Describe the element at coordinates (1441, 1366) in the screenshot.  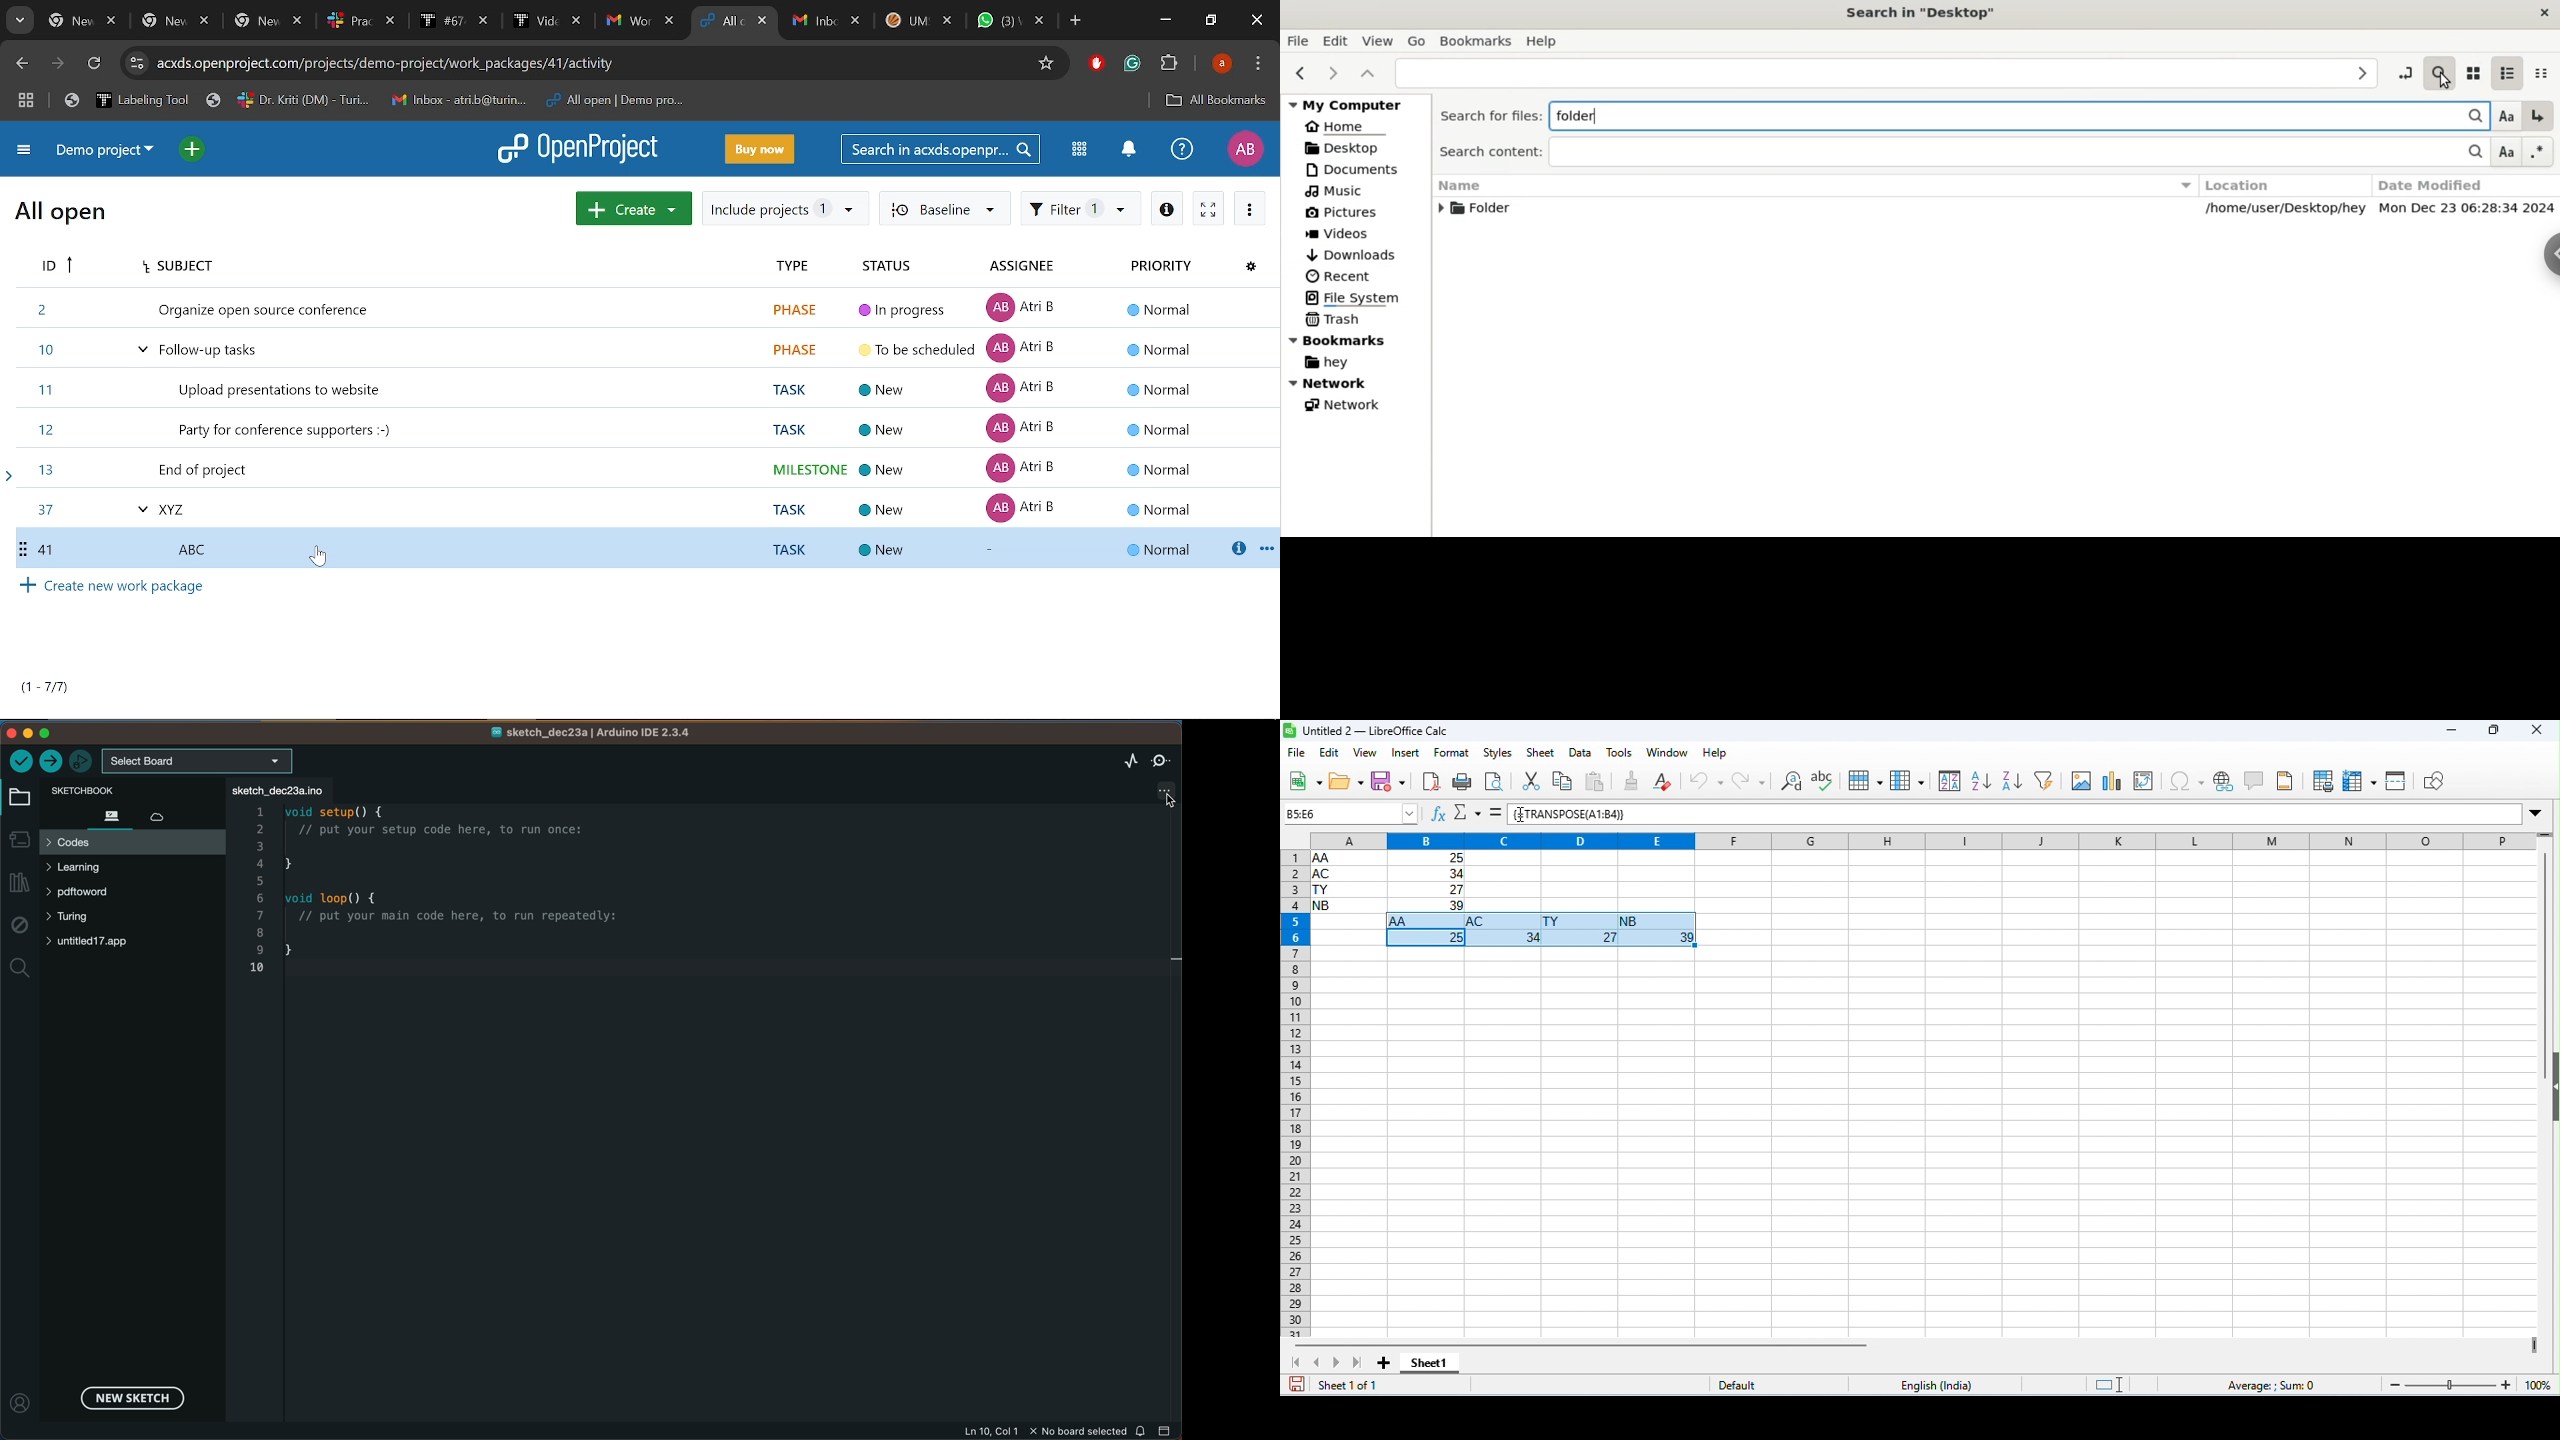
I see `sheet1` at that location.